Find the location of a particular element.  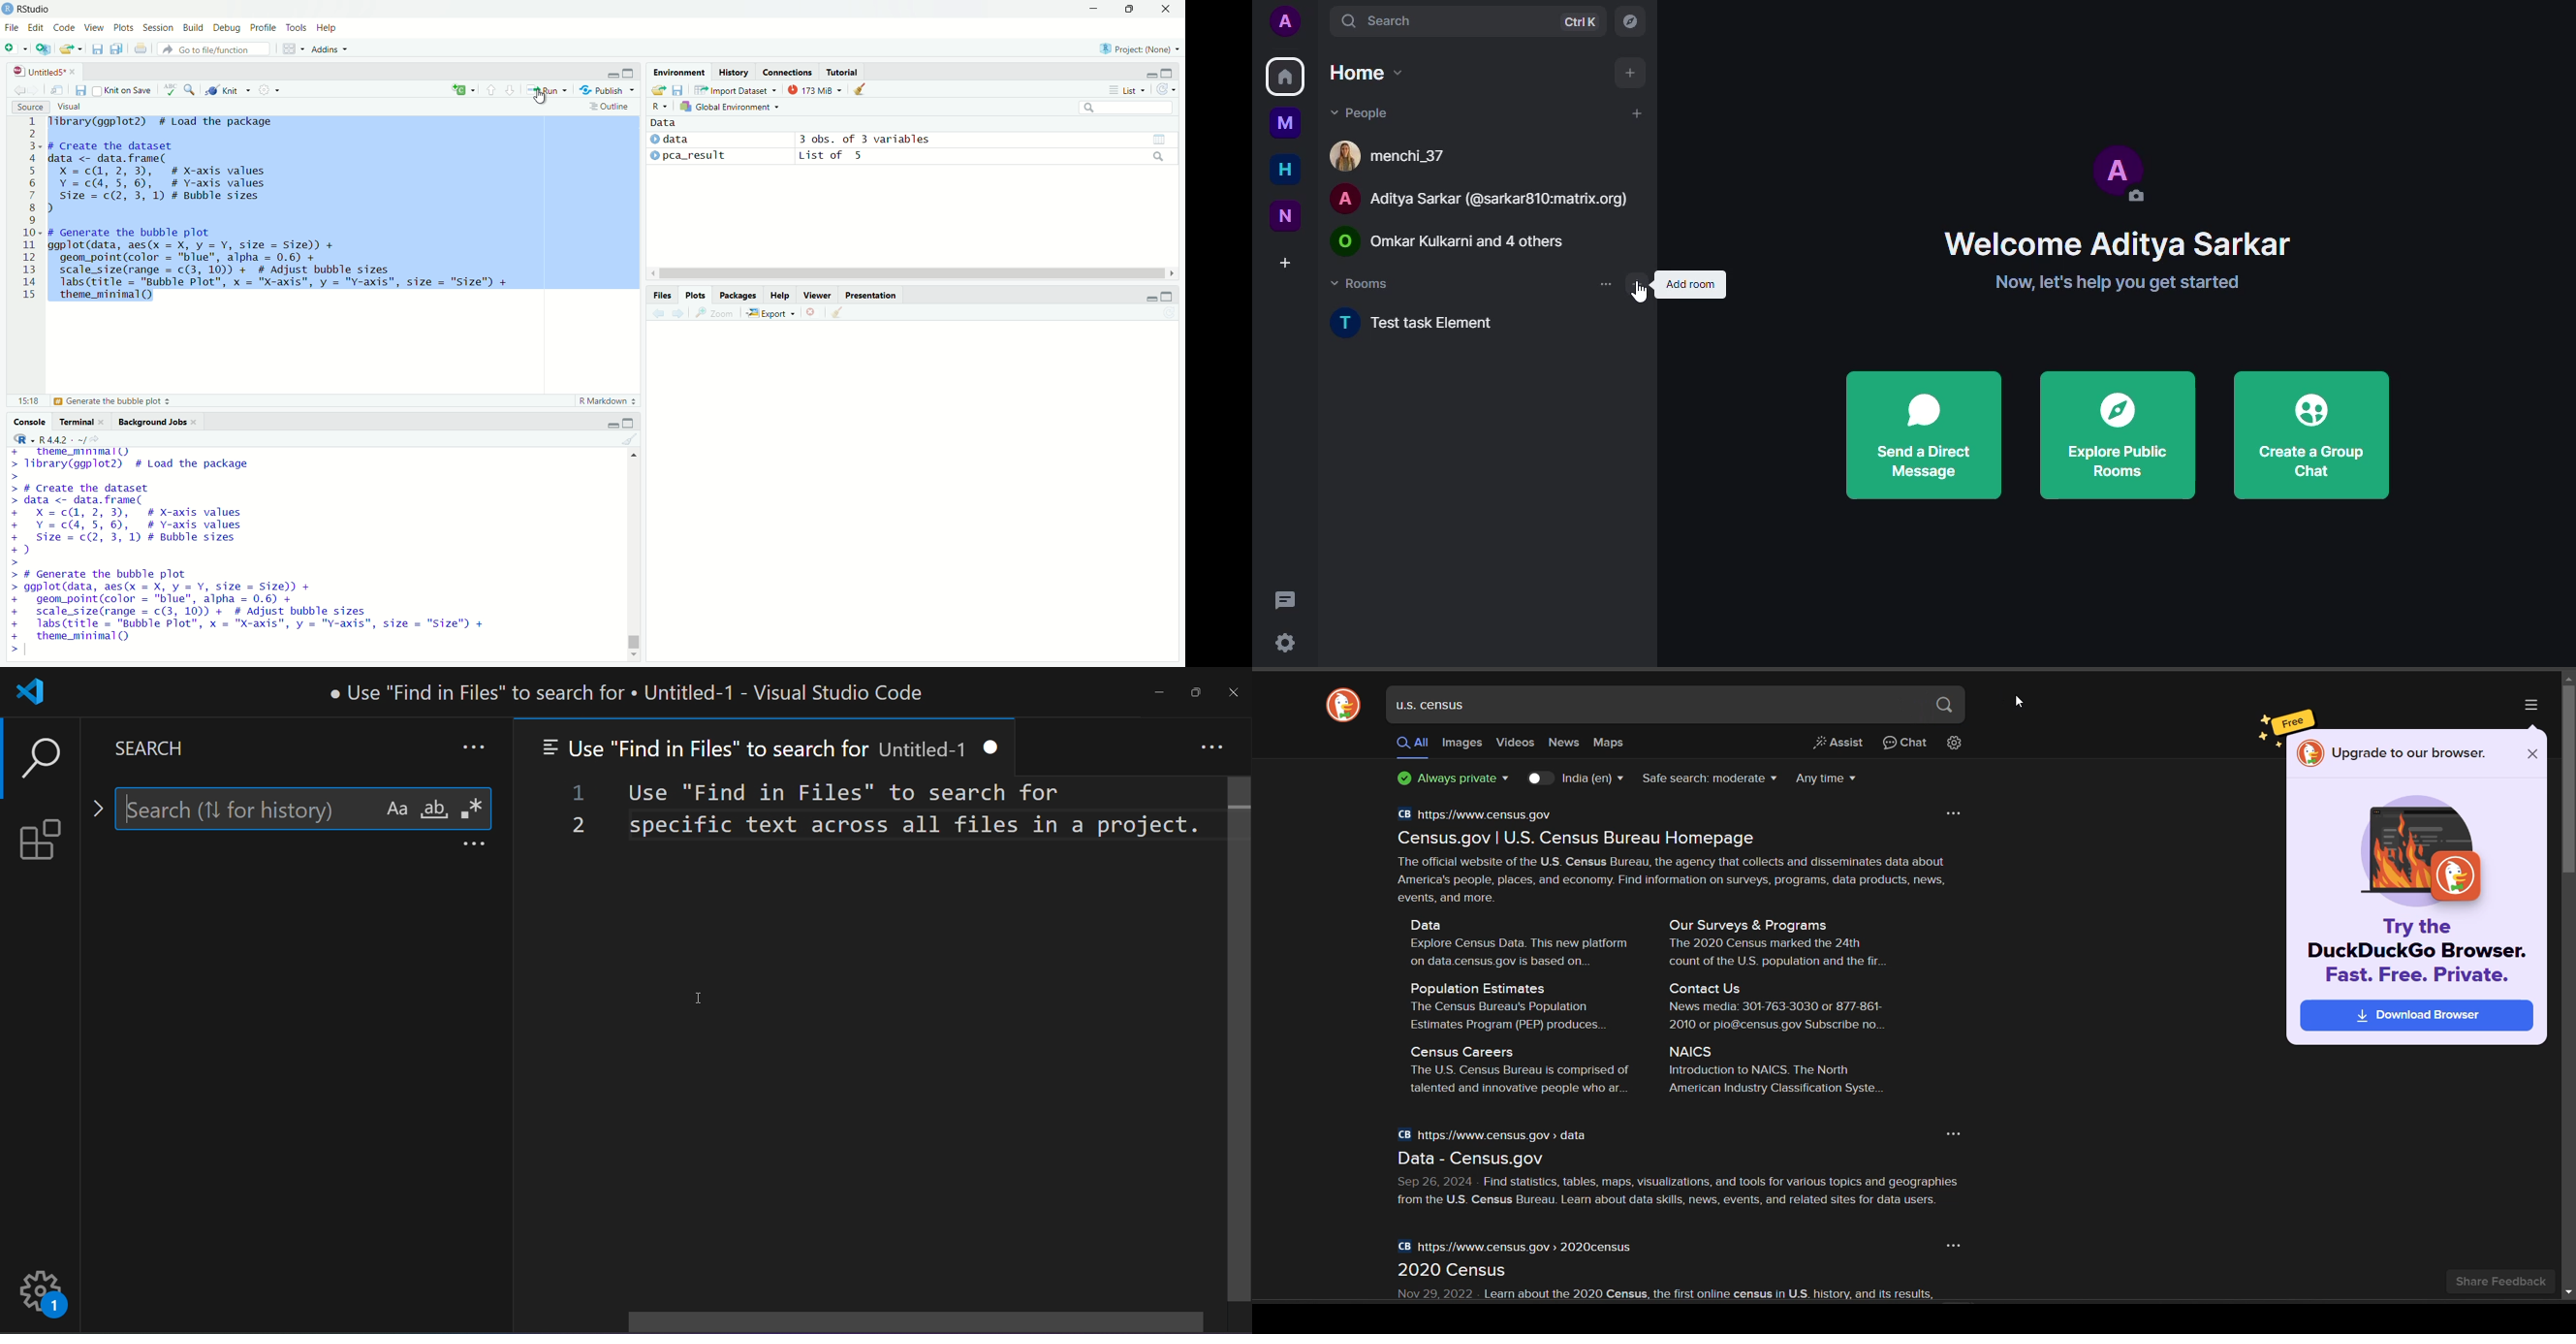

Code is located at coordinates (67, 28).